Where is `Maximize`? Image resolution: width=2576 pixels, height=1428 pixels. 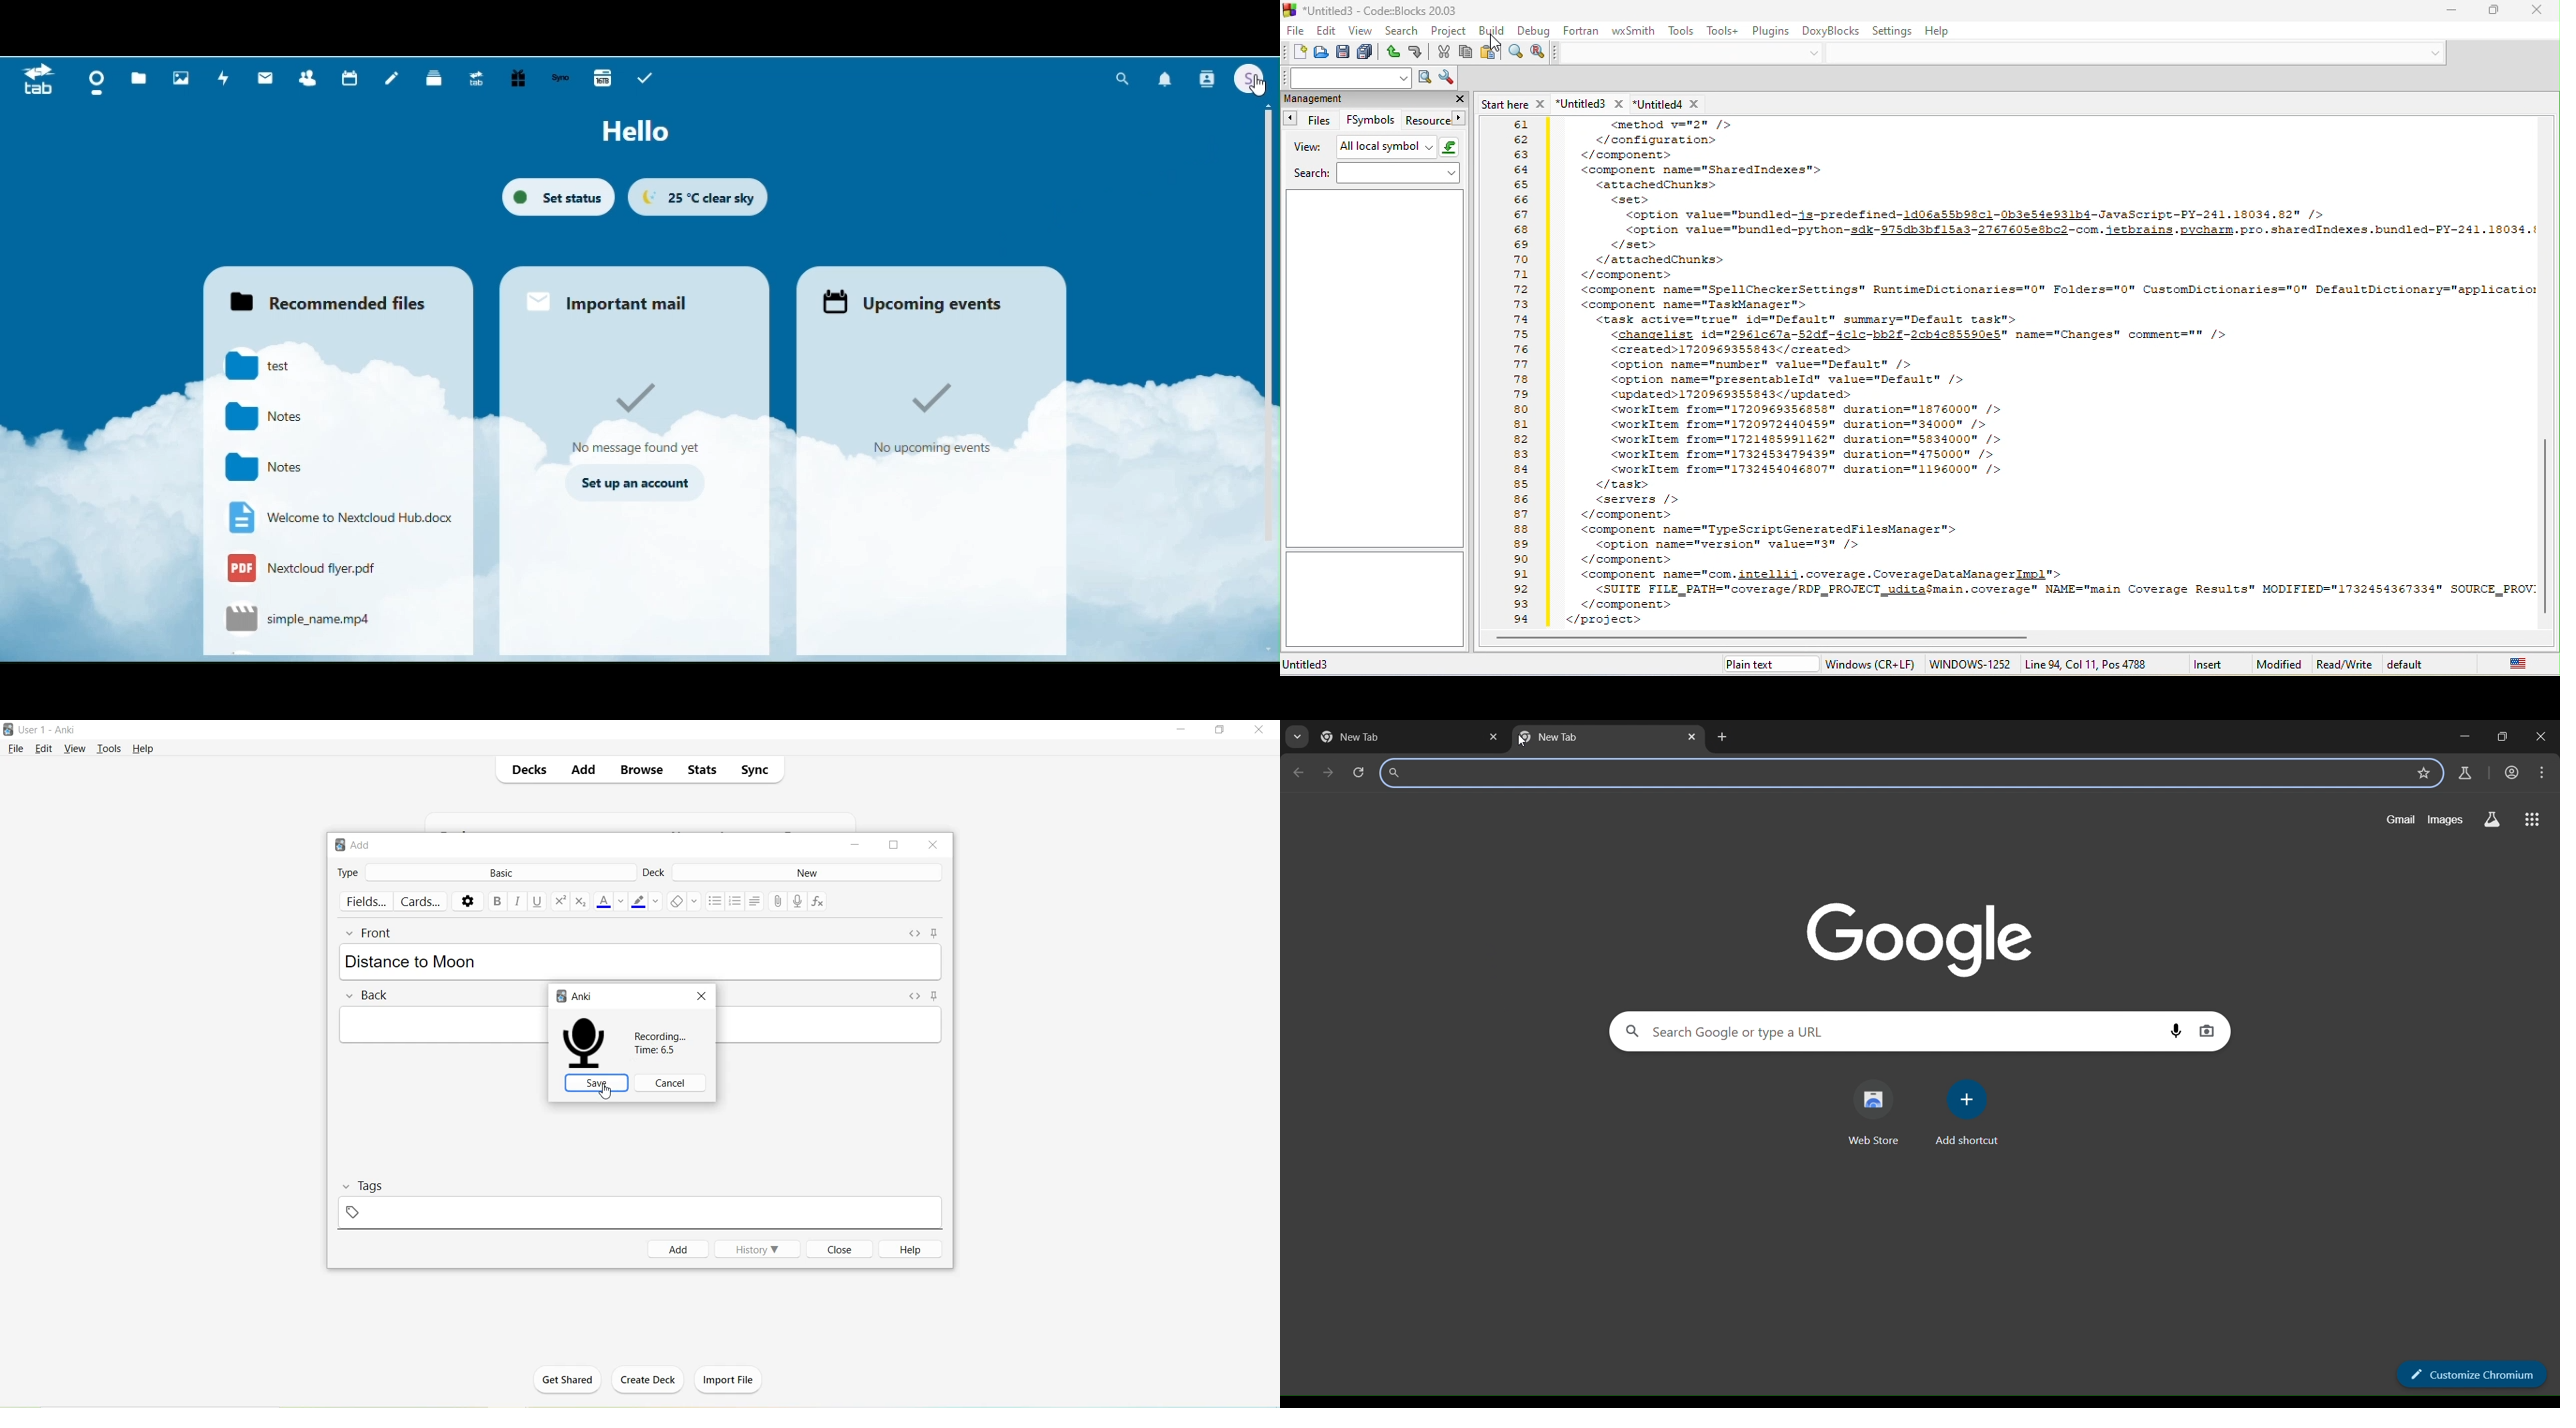
Maximize is located at coordinates (894, 845).